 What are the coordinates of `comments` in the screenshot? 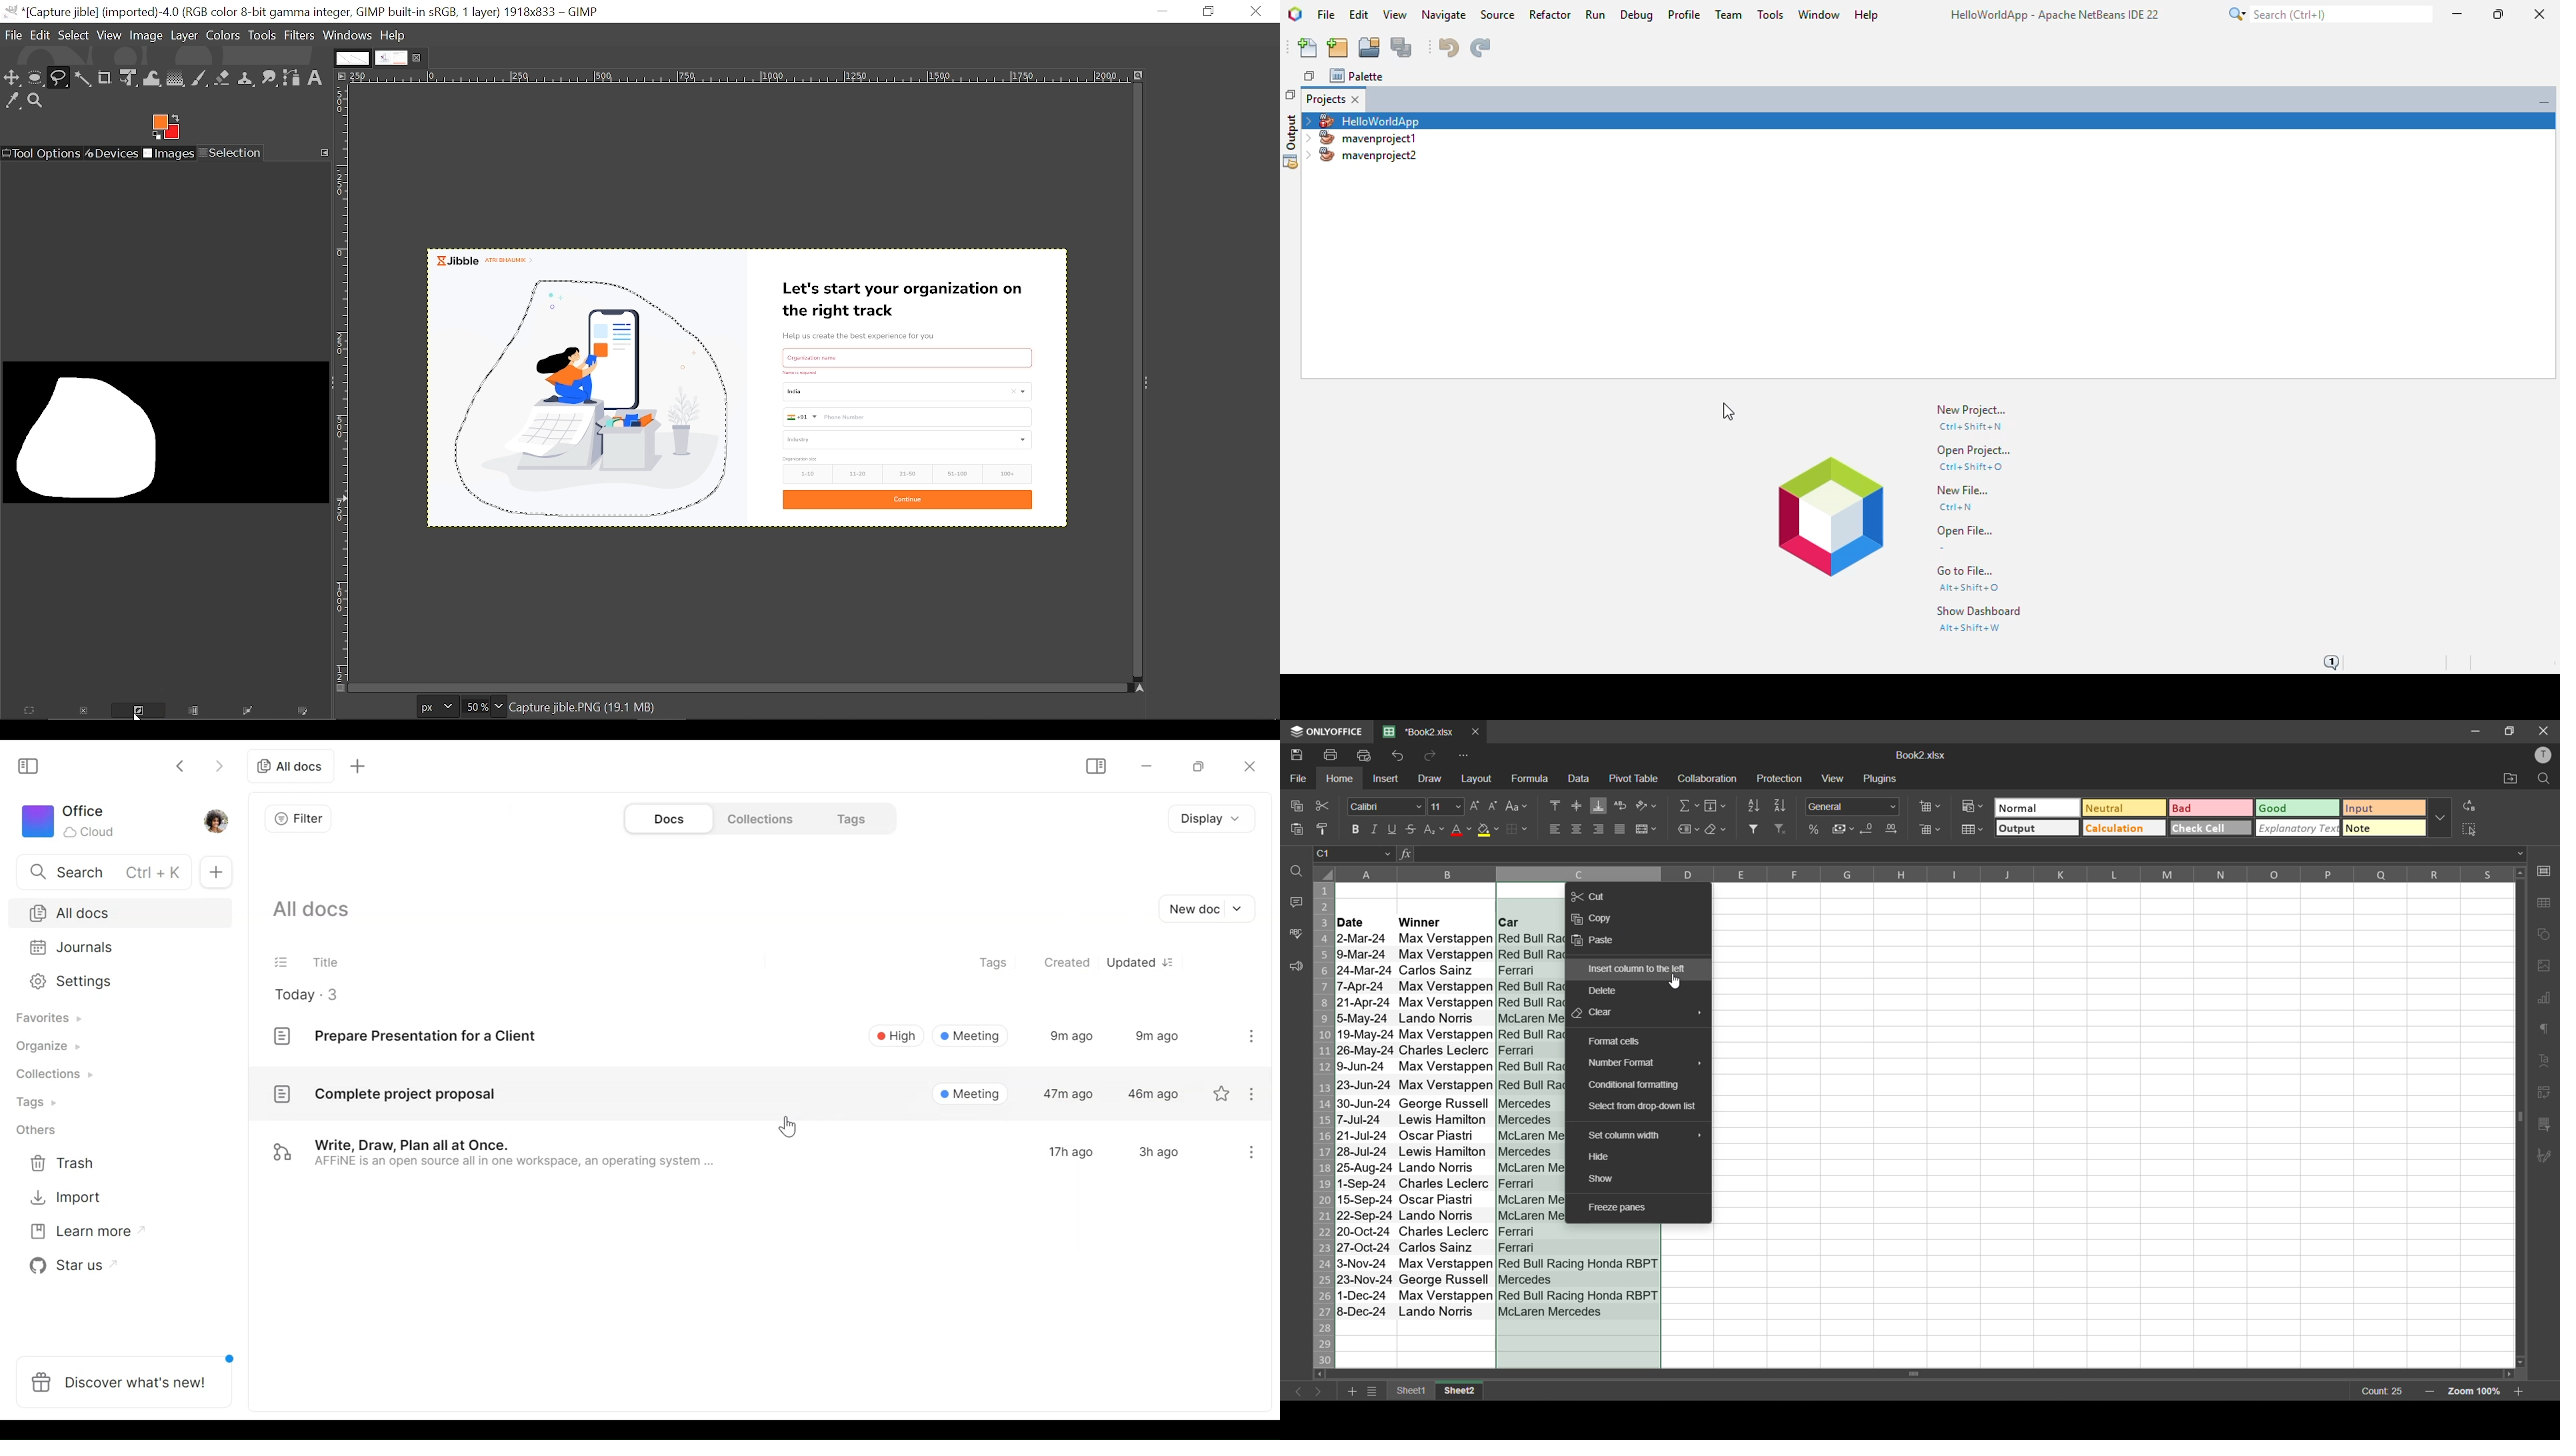 It's located at (1297, 902).